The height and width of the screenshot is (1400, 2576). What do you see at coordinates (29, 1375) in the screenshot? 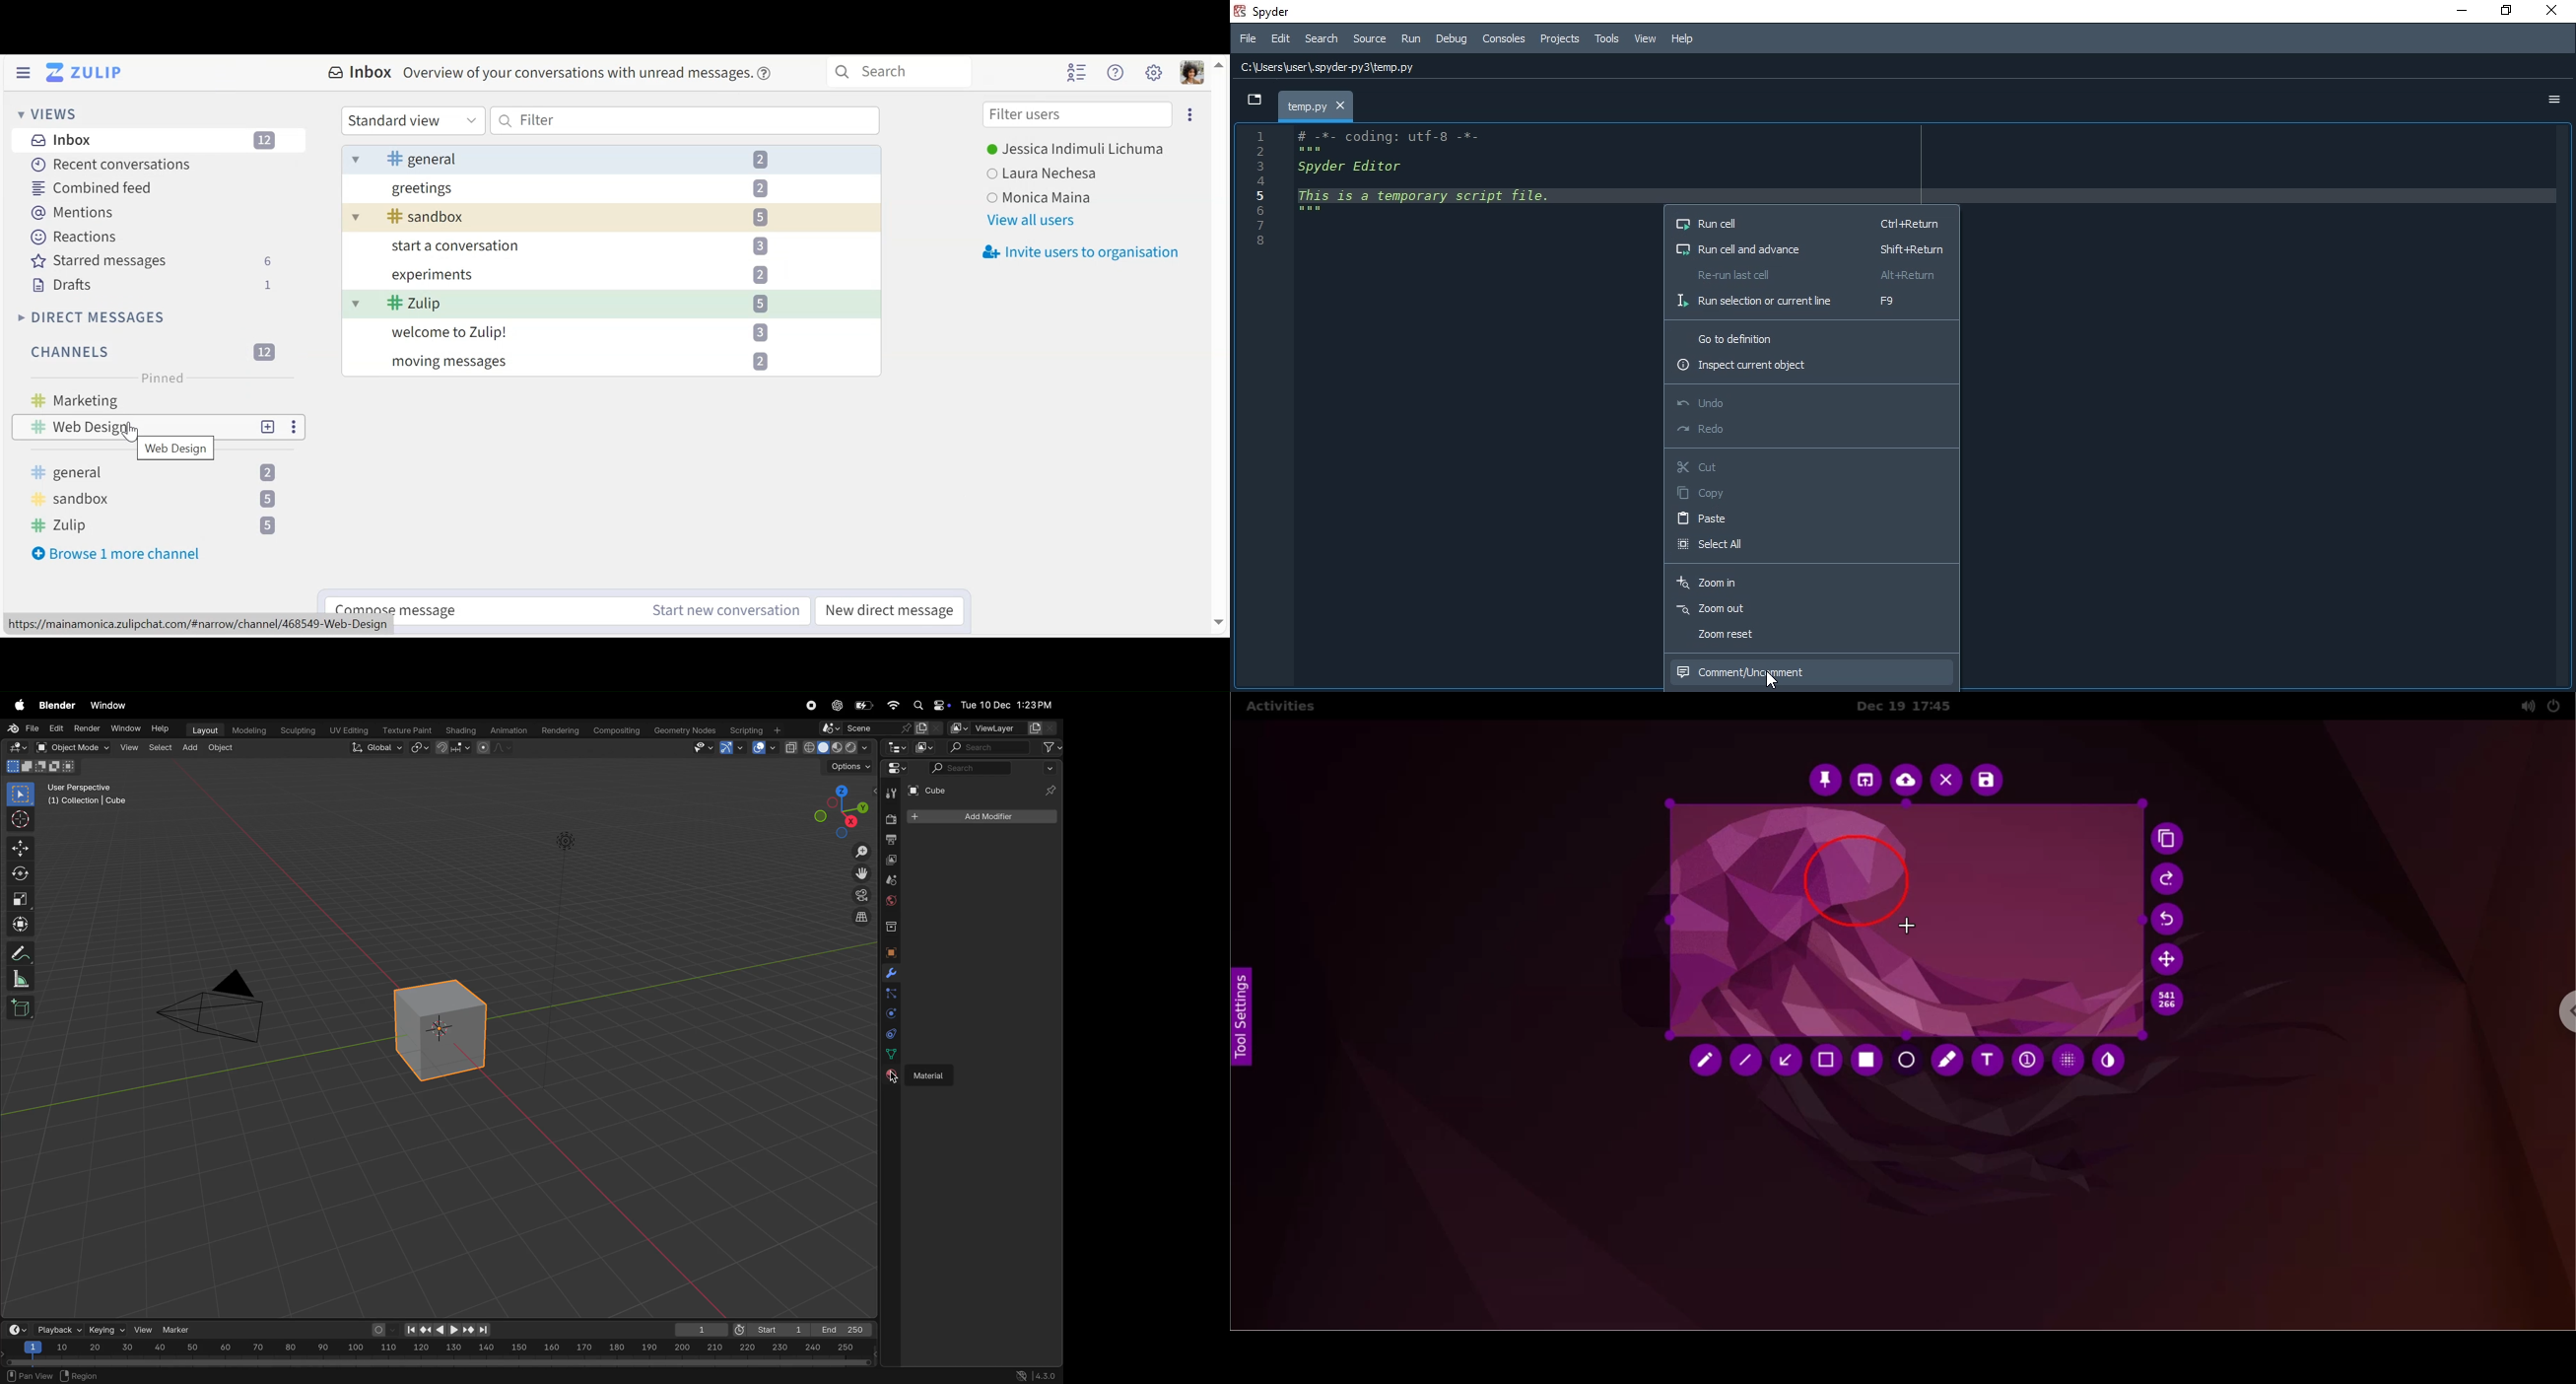
I see `pan view` at bounding box center [29, 1375].